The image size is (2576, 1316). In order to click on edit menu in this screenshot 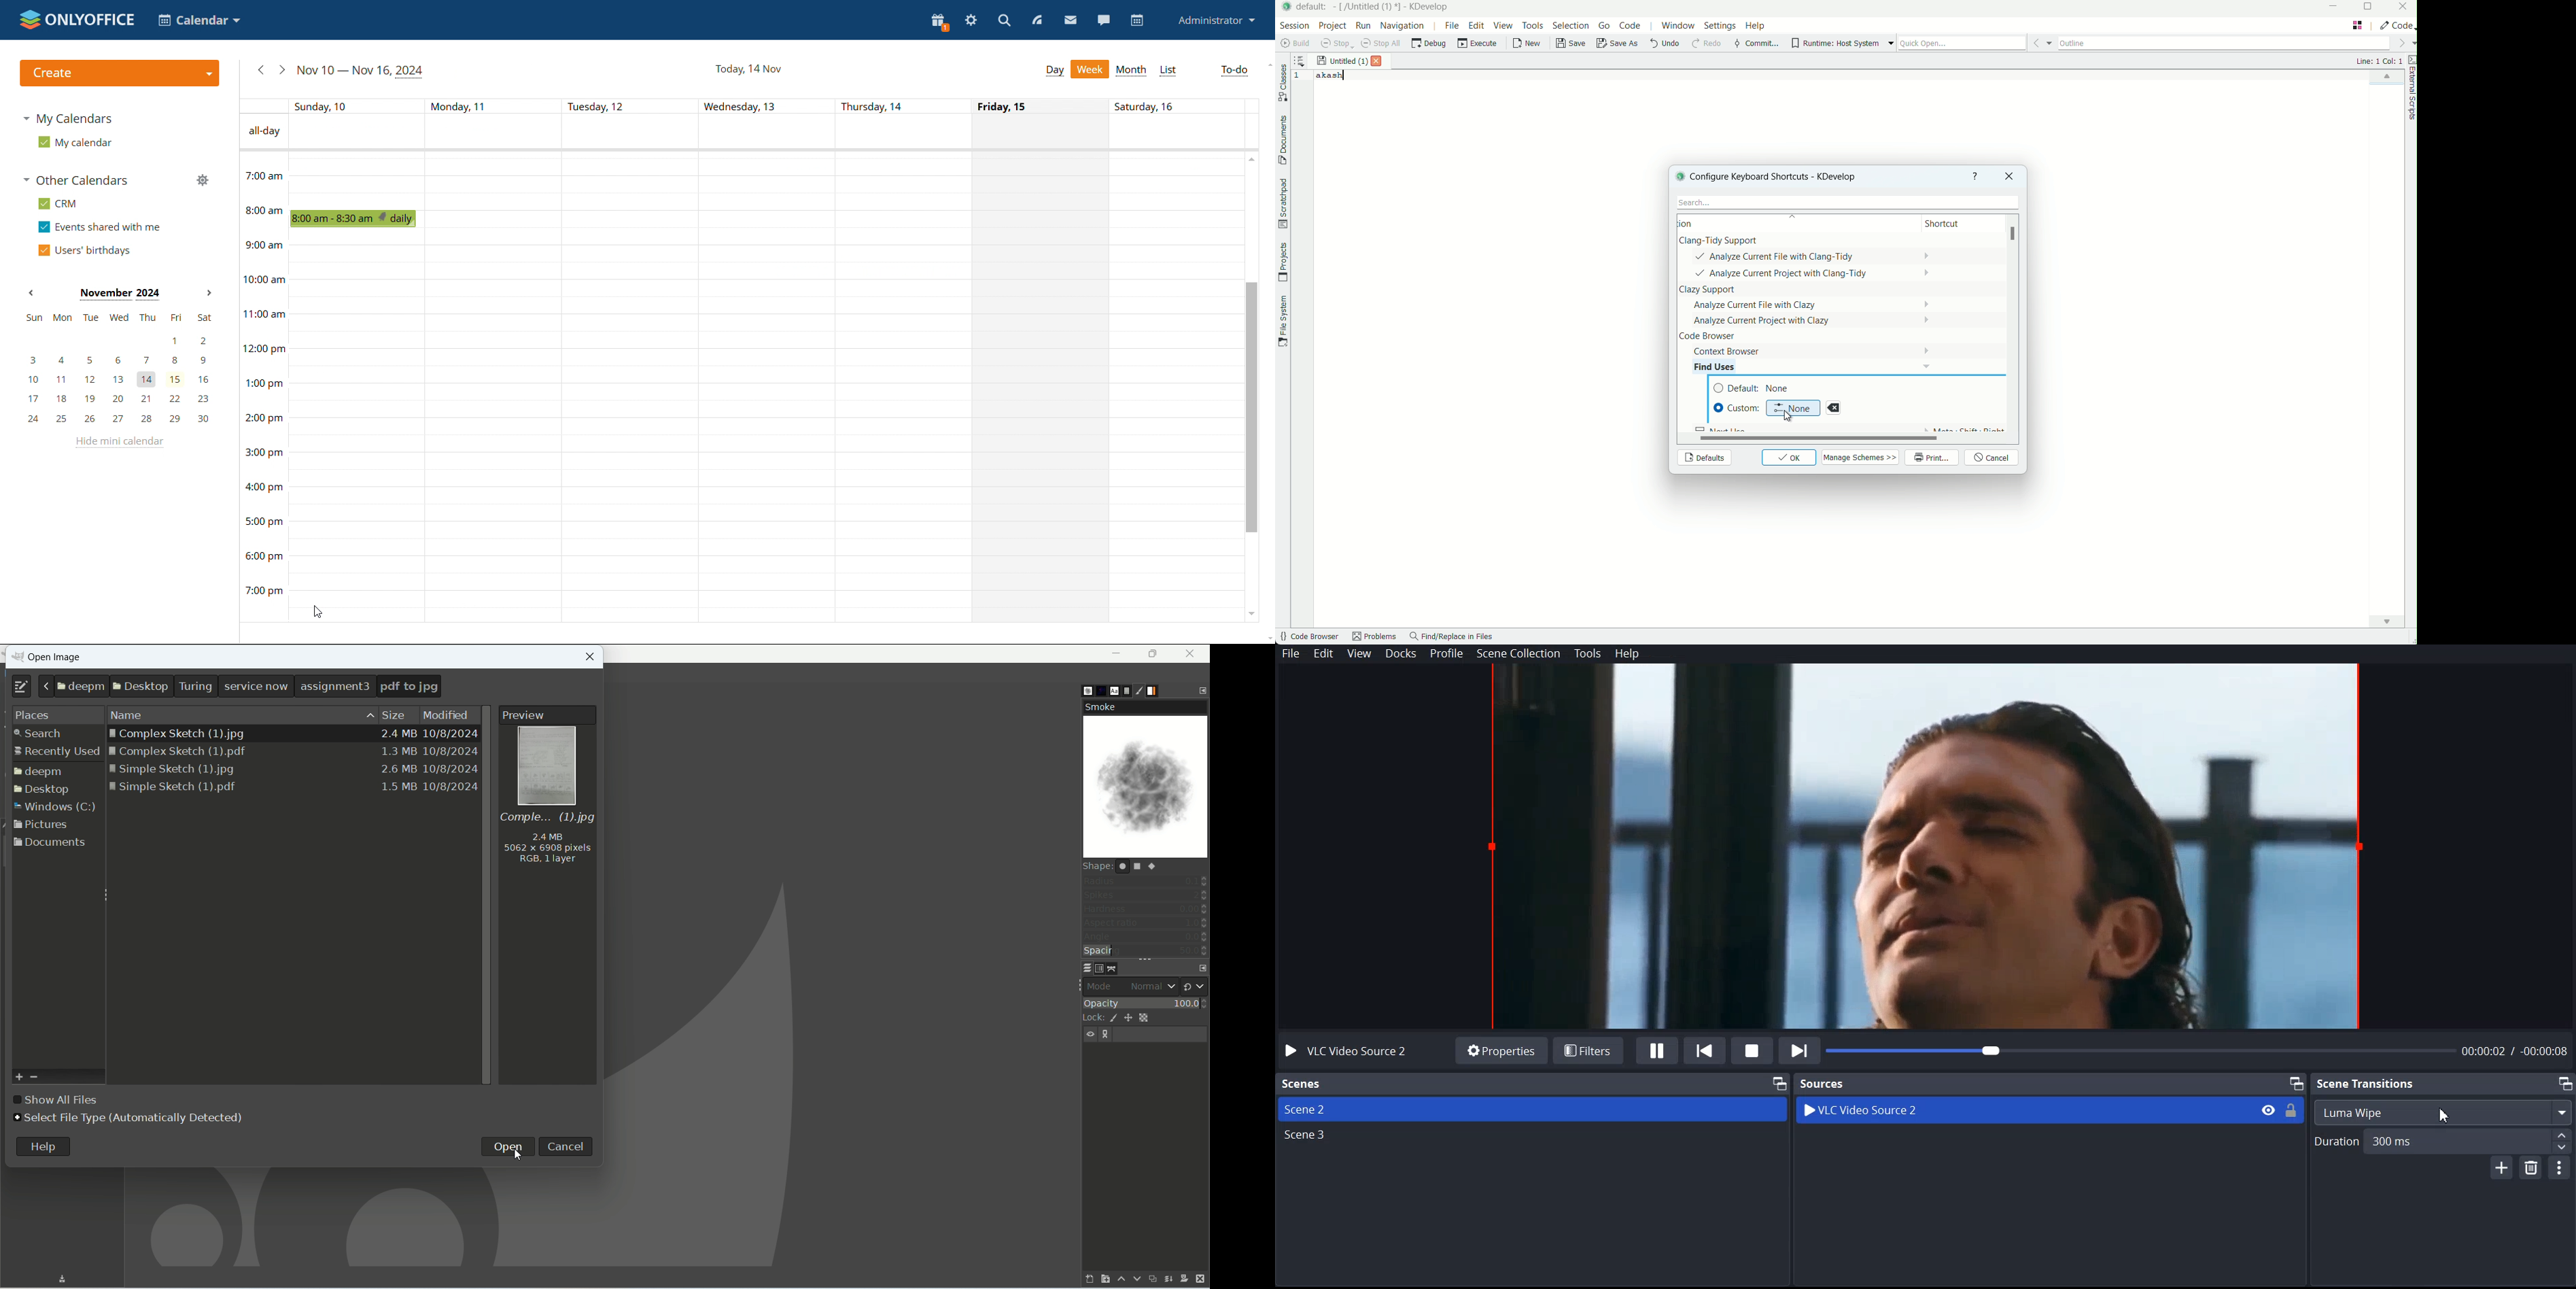, I will do `click(1477, 25)`.